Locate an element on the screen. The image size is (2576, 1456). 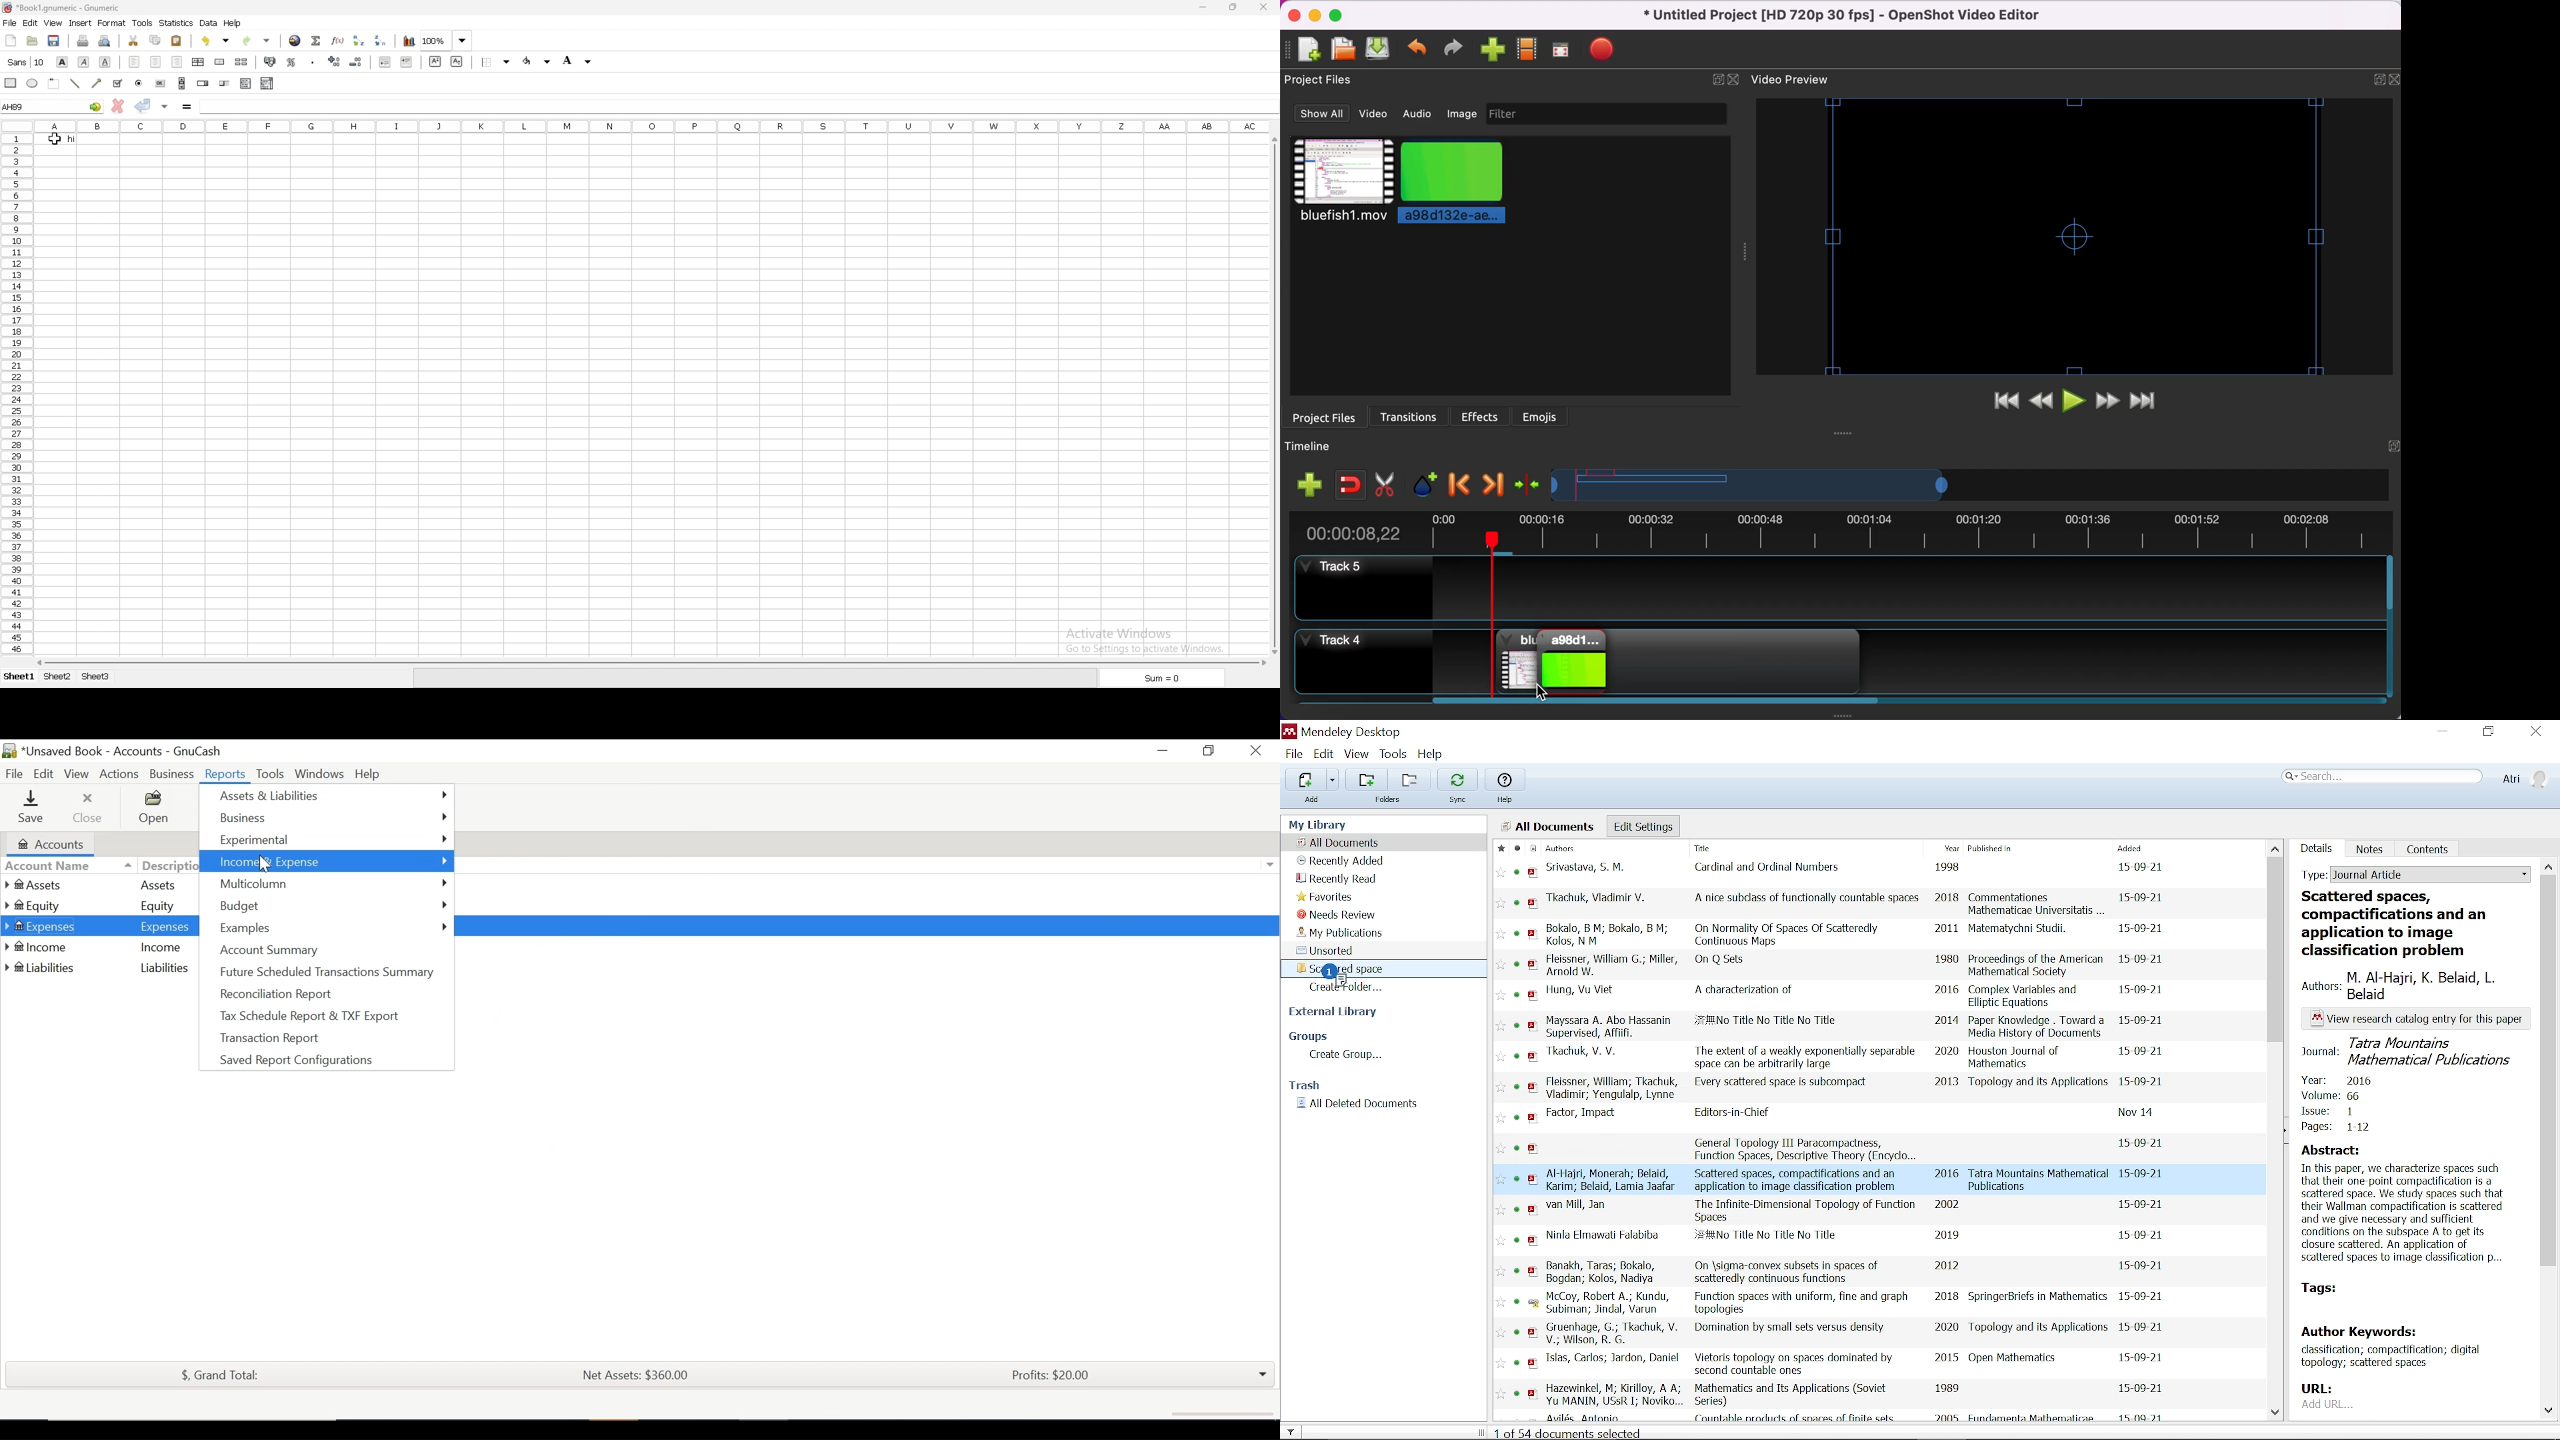
date is located at coordinates (2144, 1082).